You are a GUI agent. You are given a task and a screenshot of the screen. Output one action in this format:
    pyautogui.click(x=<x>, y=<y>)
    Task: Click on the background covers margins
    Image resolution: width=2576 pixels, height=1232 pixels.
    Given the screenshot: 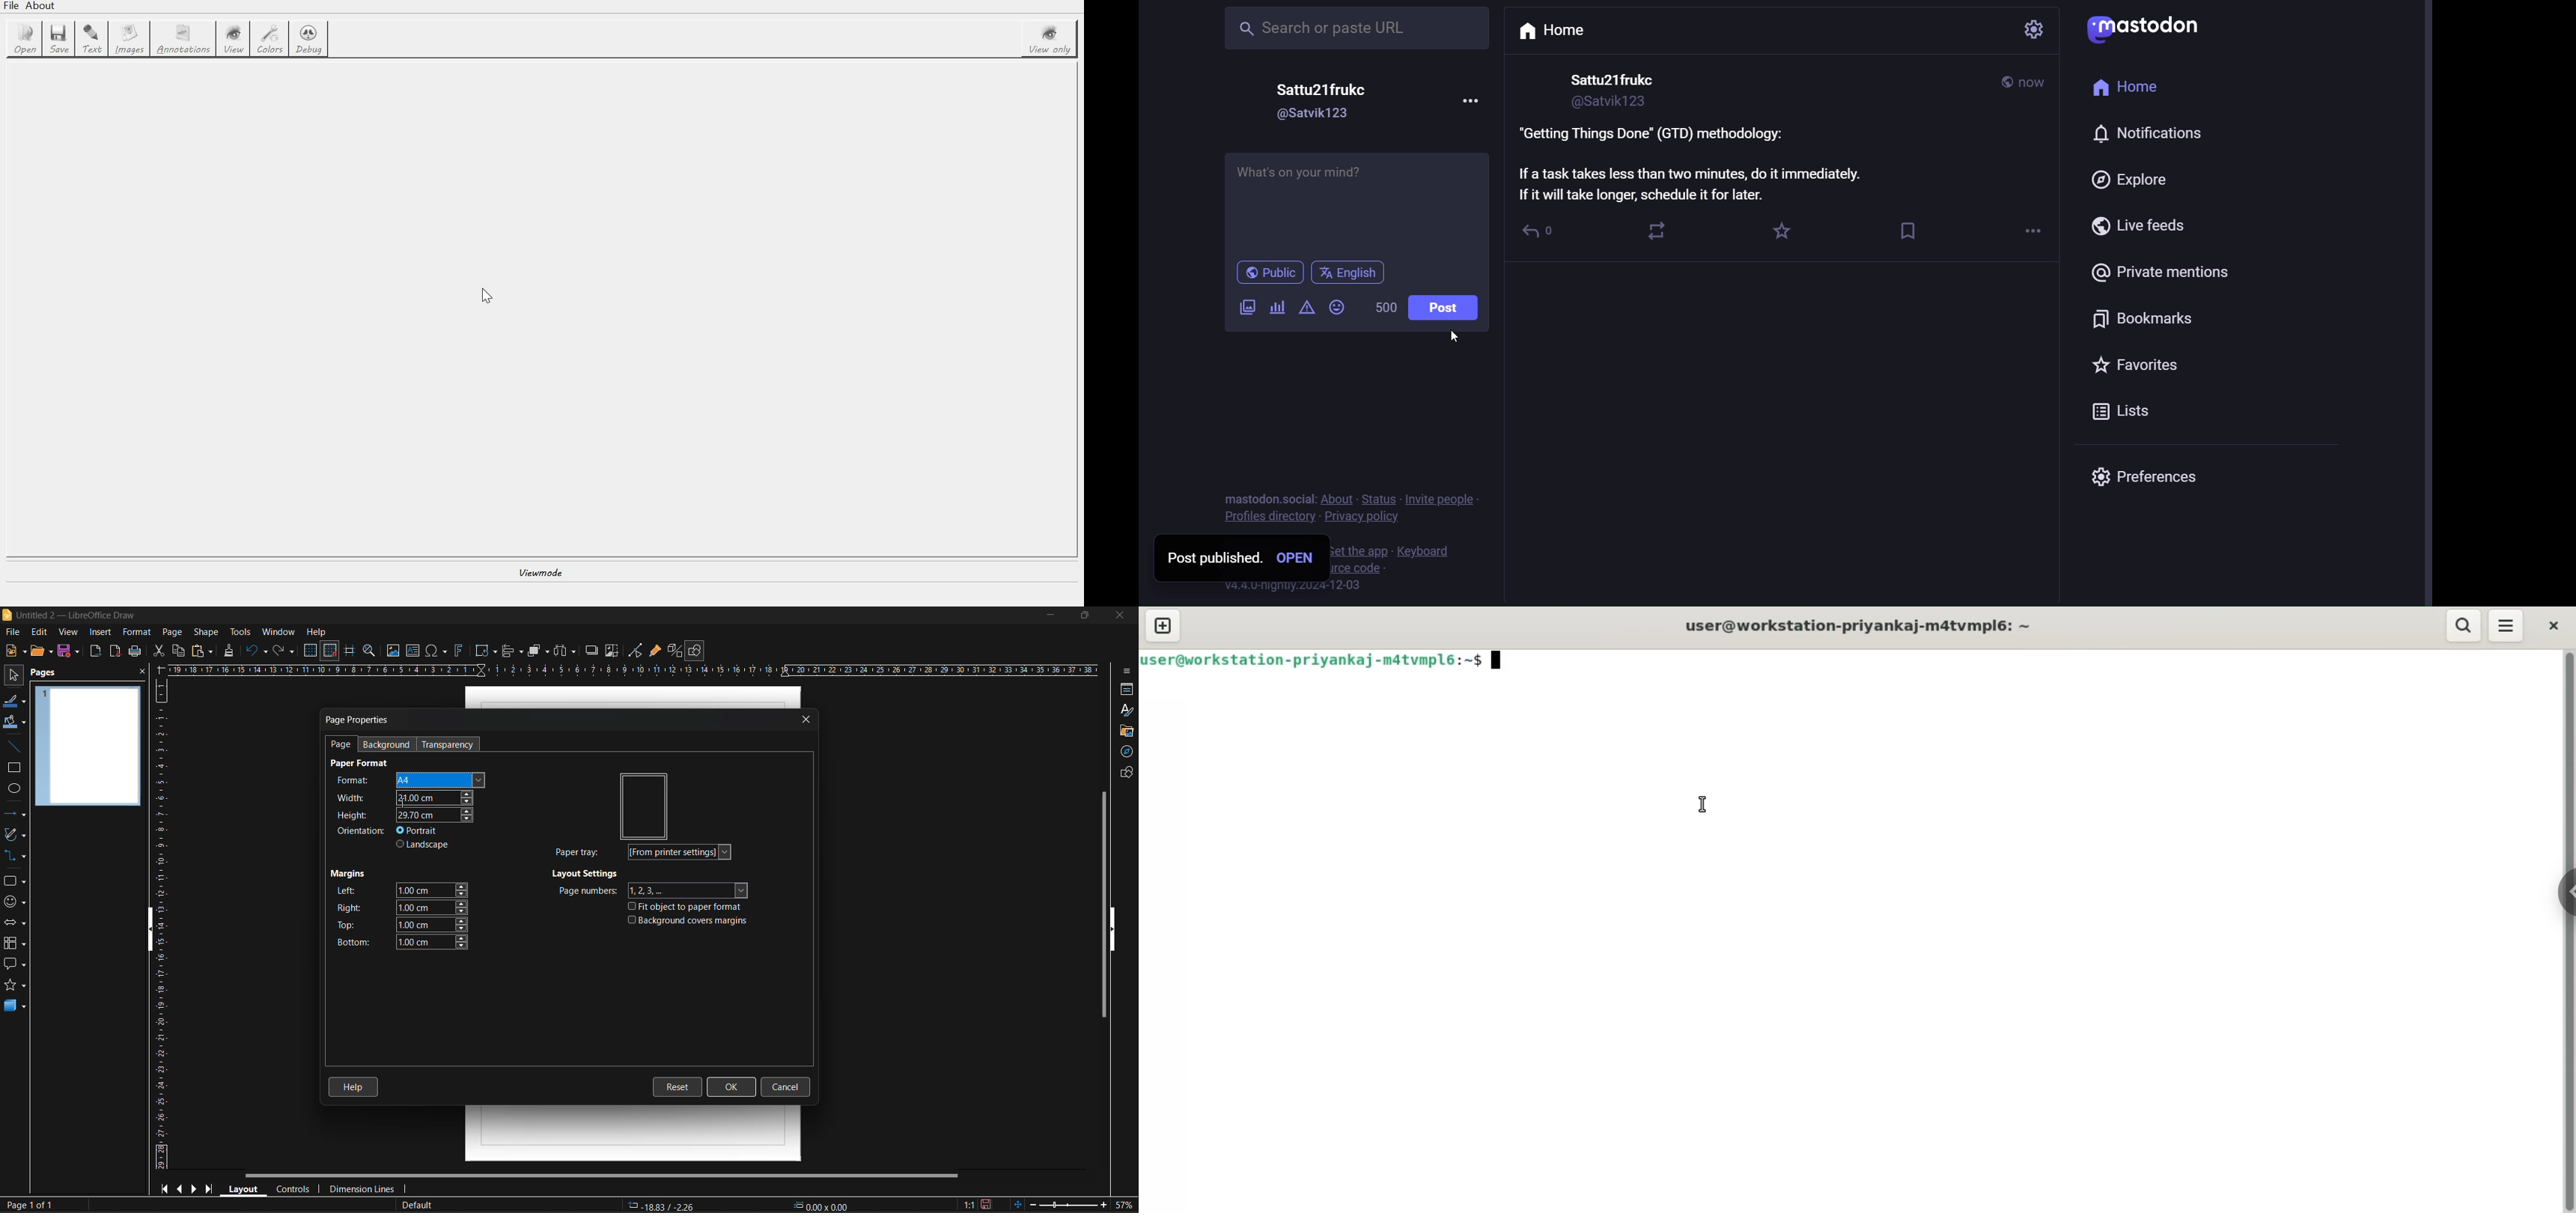 What is the action you would take?
    pyautogui.click(x=688, y=922)
    